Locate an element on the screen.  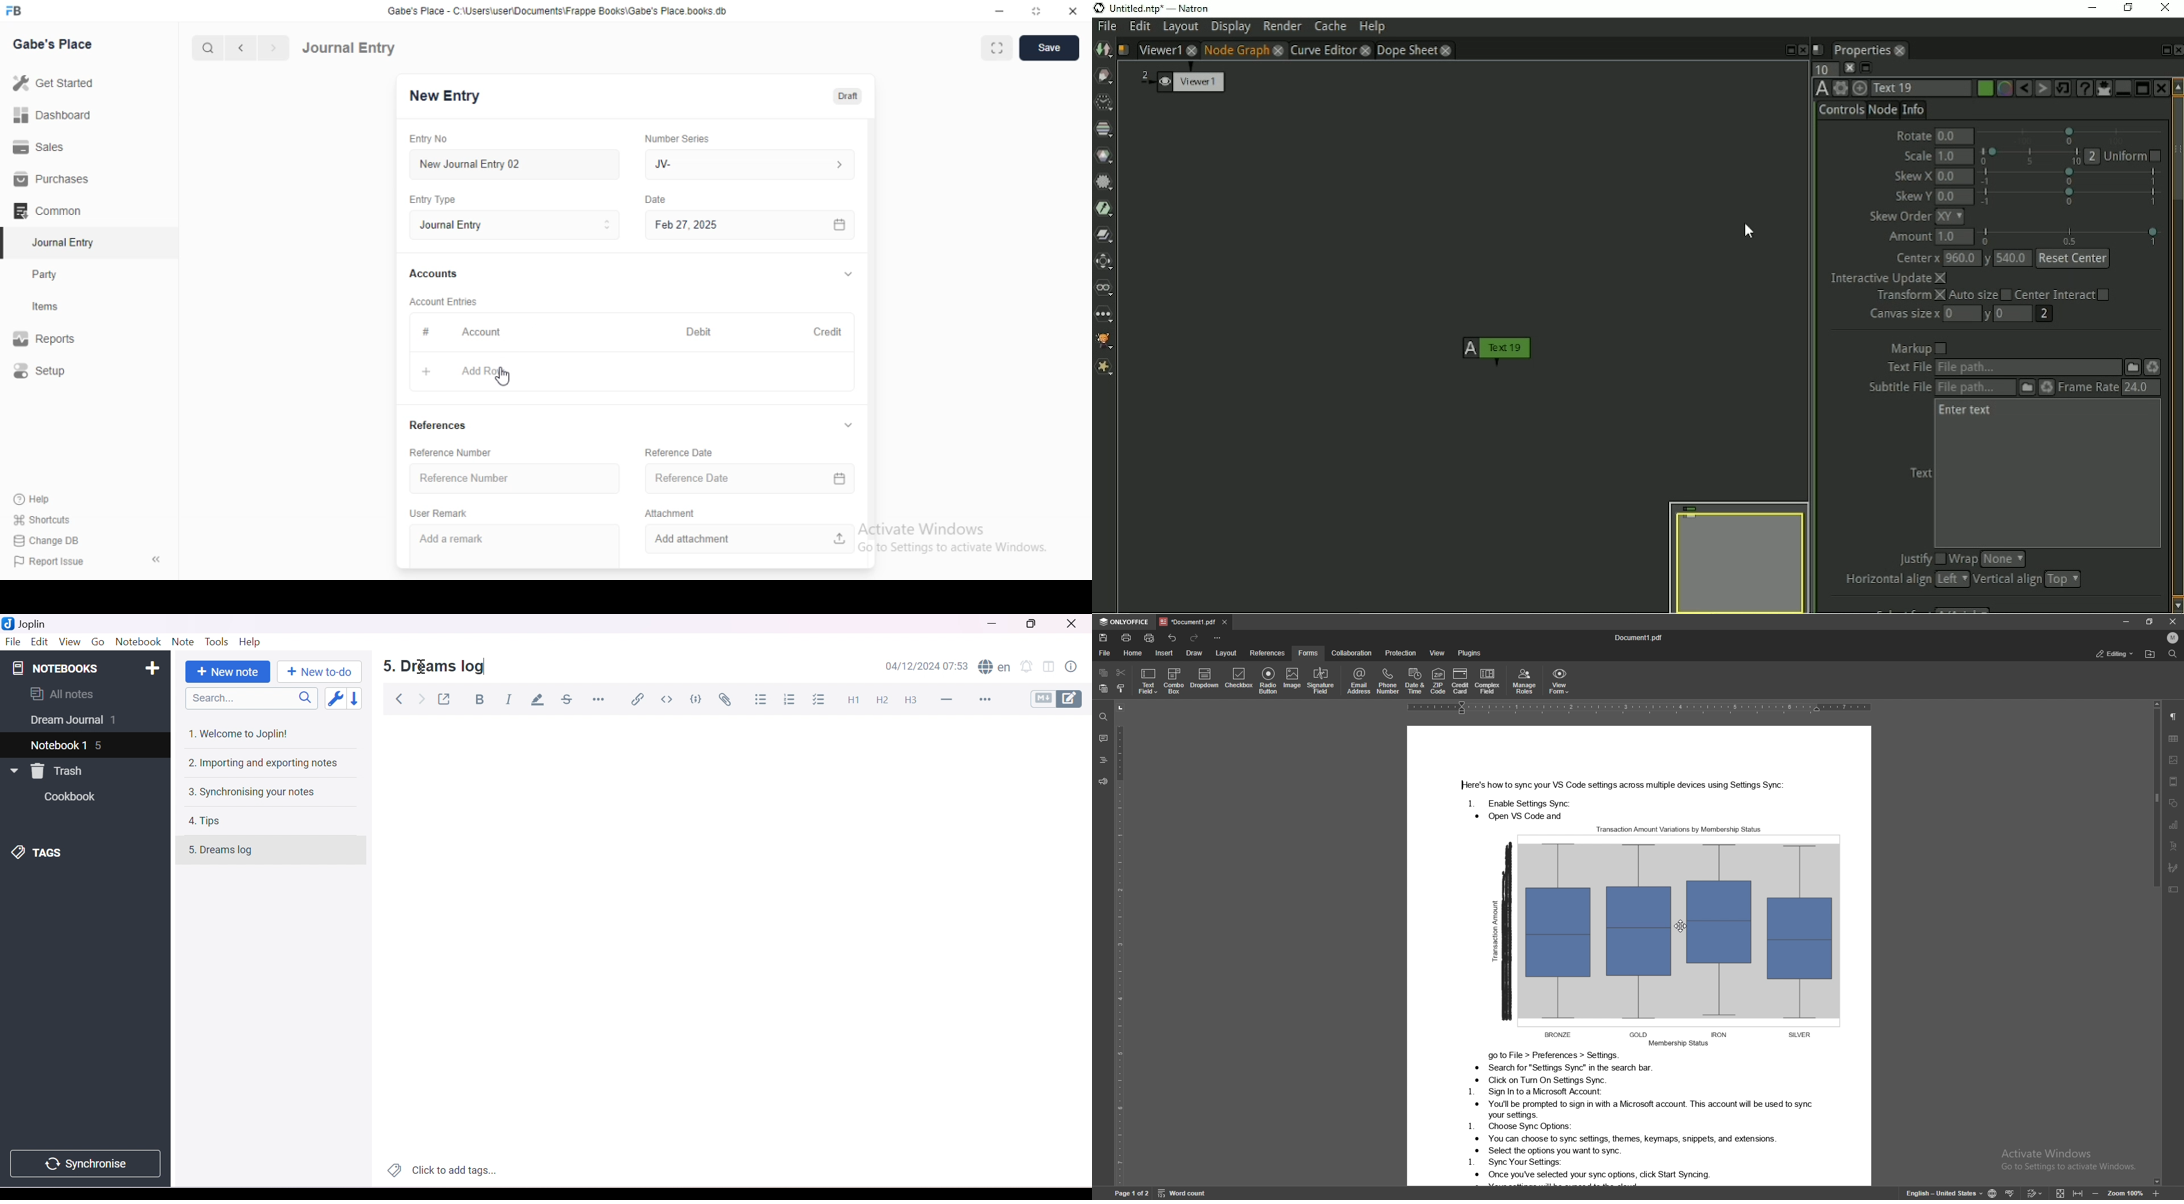
Items is located at coordinates (47, 307).